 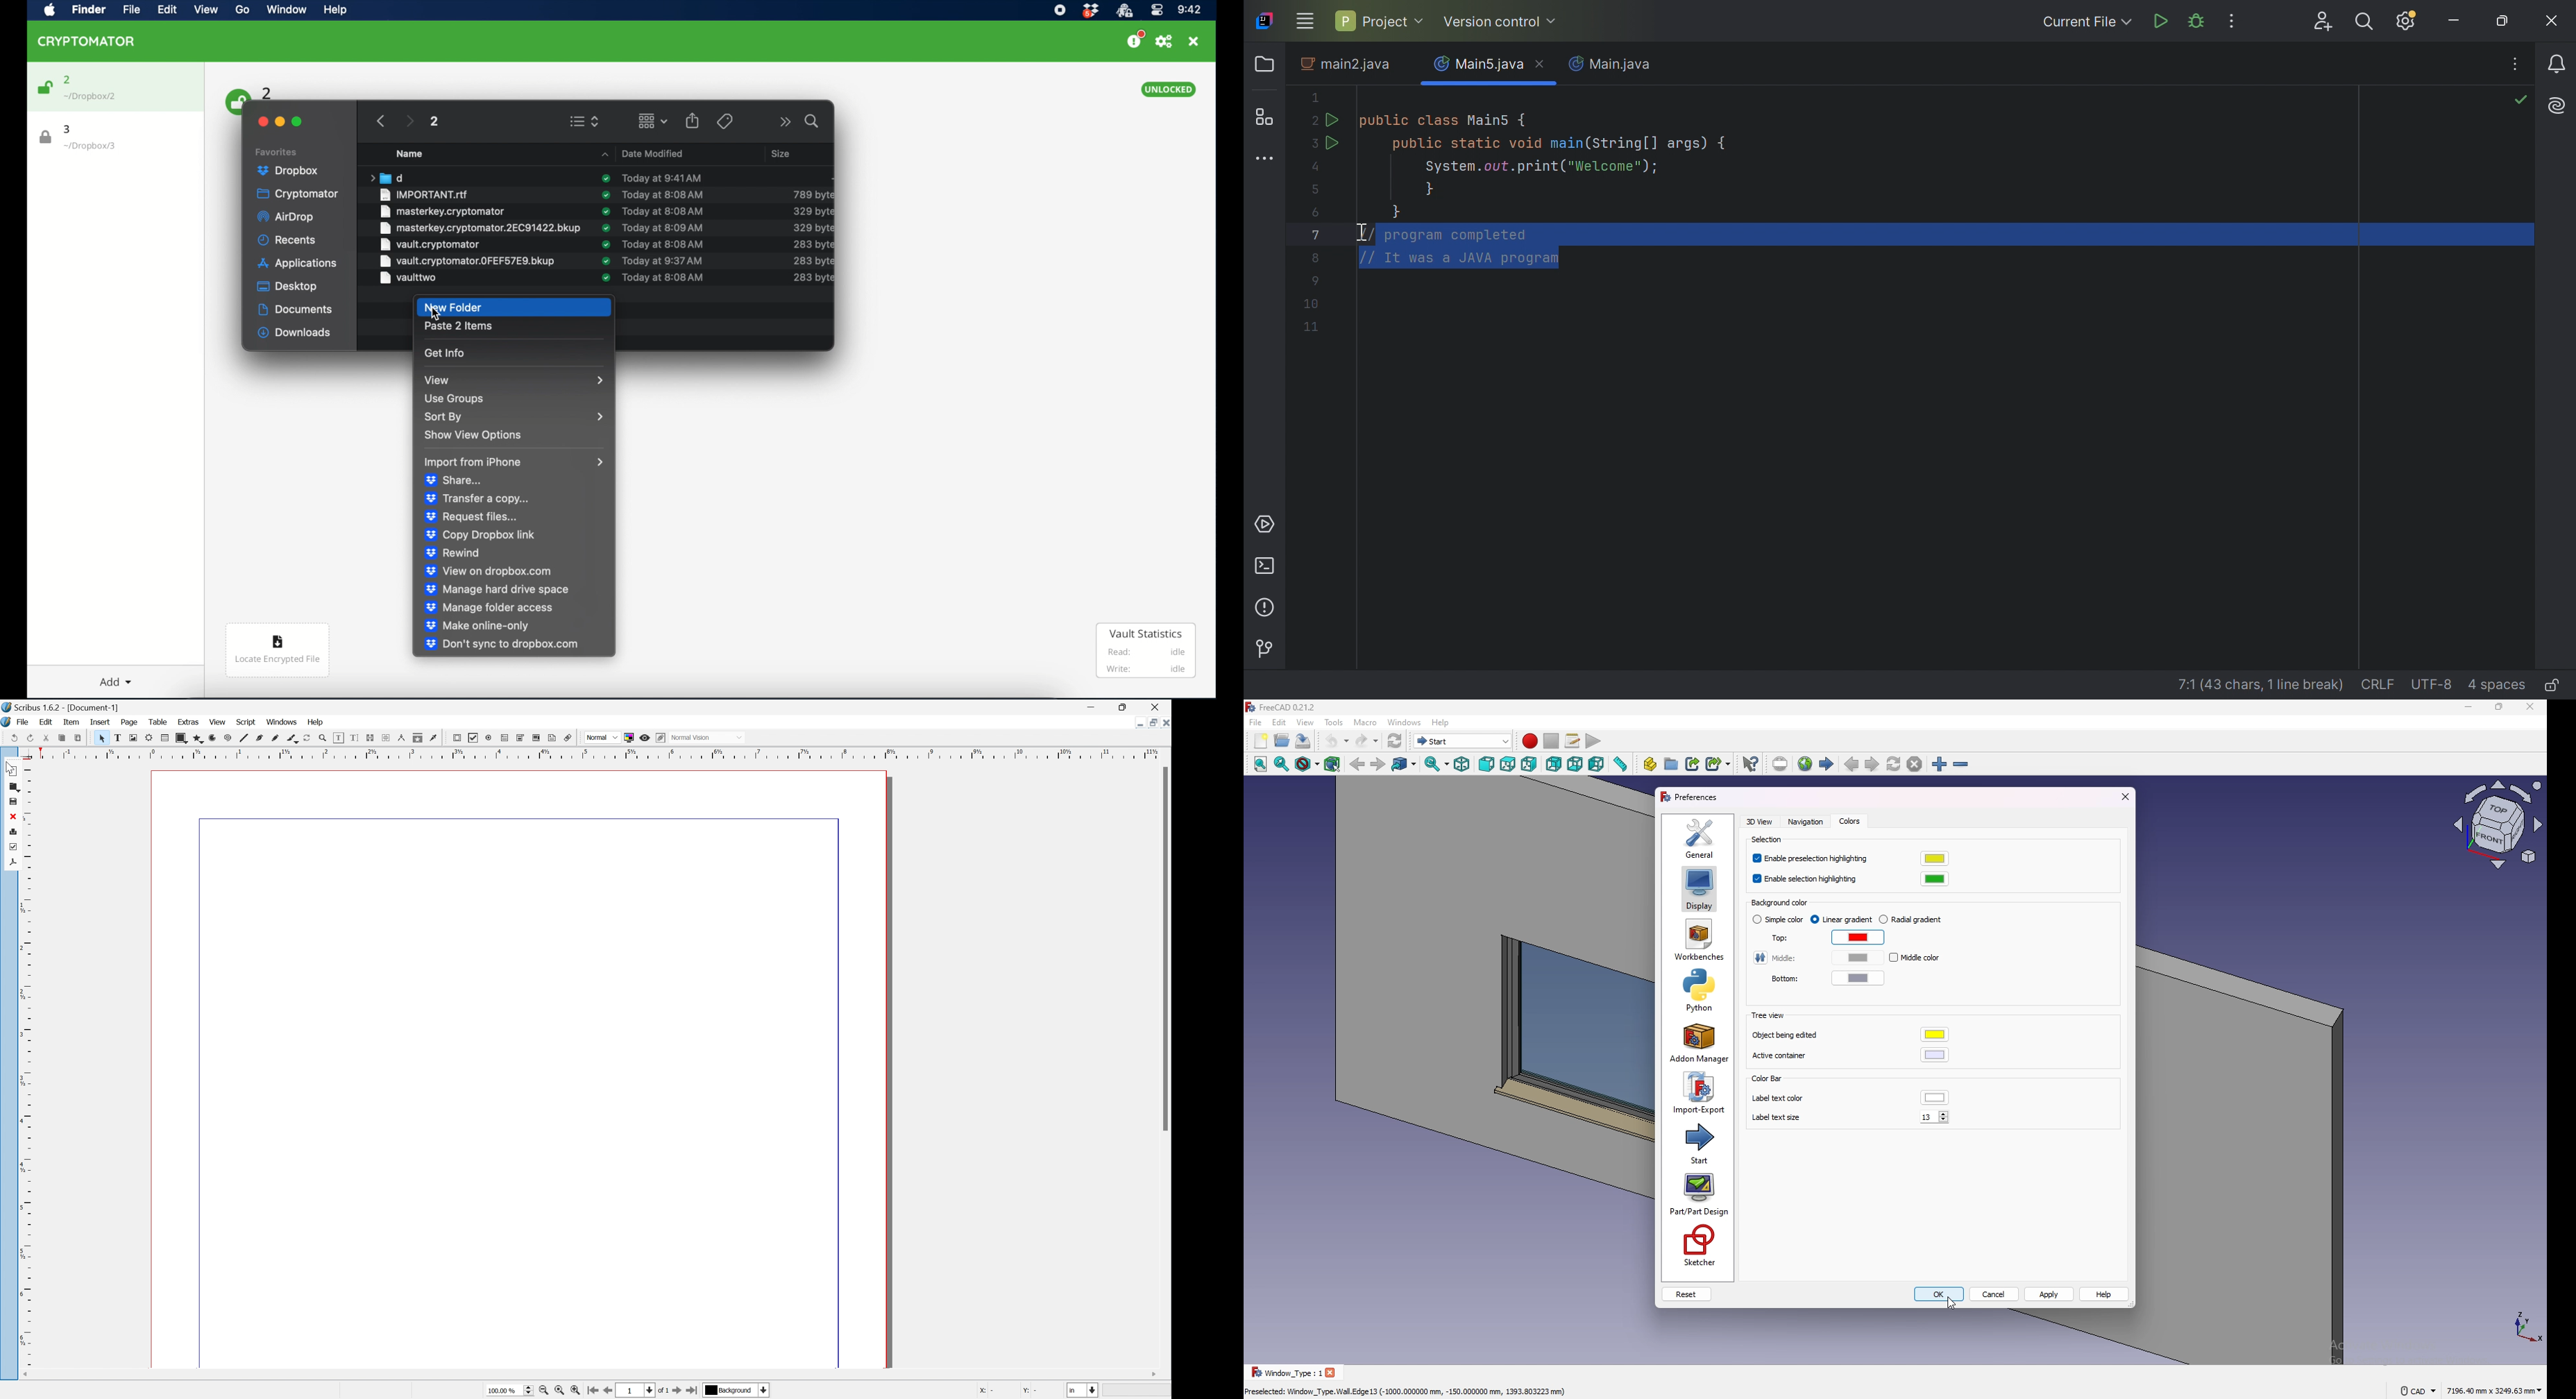 I want to click on cryptomator, so click(x=87, y=41).